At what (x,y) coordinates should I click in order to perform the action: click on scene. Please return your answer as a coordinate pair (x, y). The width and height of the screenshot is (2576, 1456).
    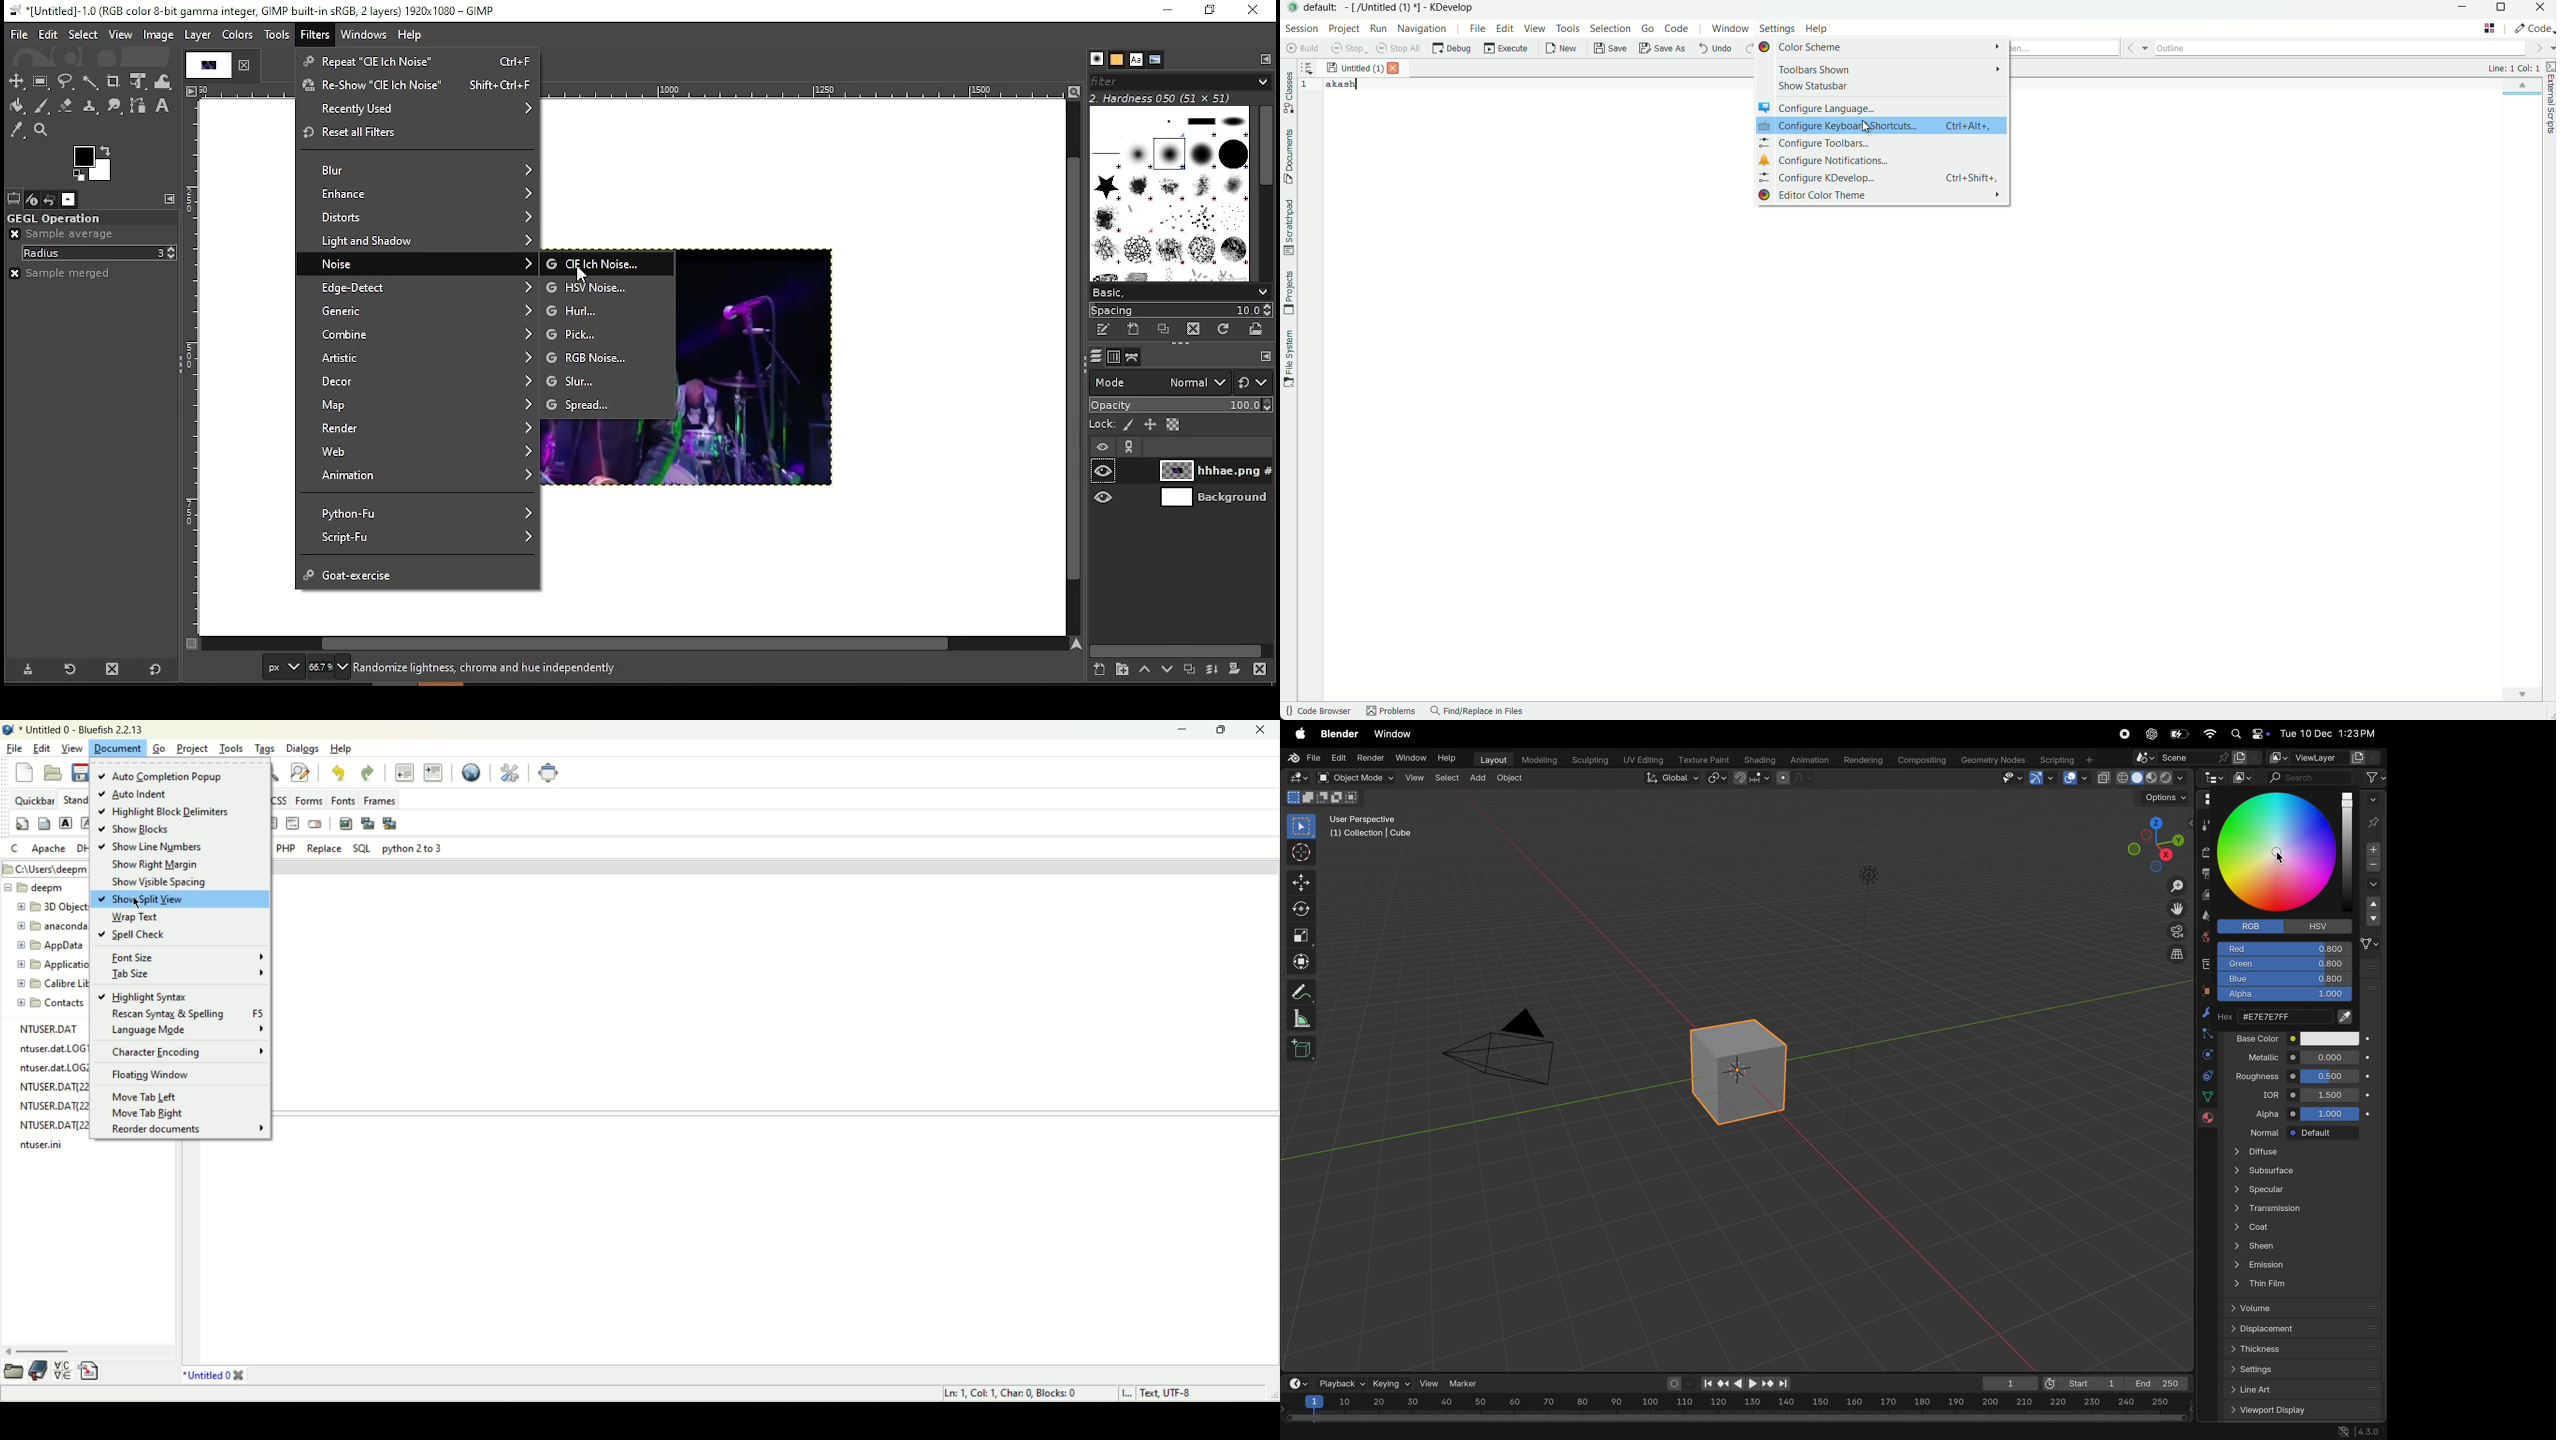
    Looking at the image, I should click on (2198, 758).